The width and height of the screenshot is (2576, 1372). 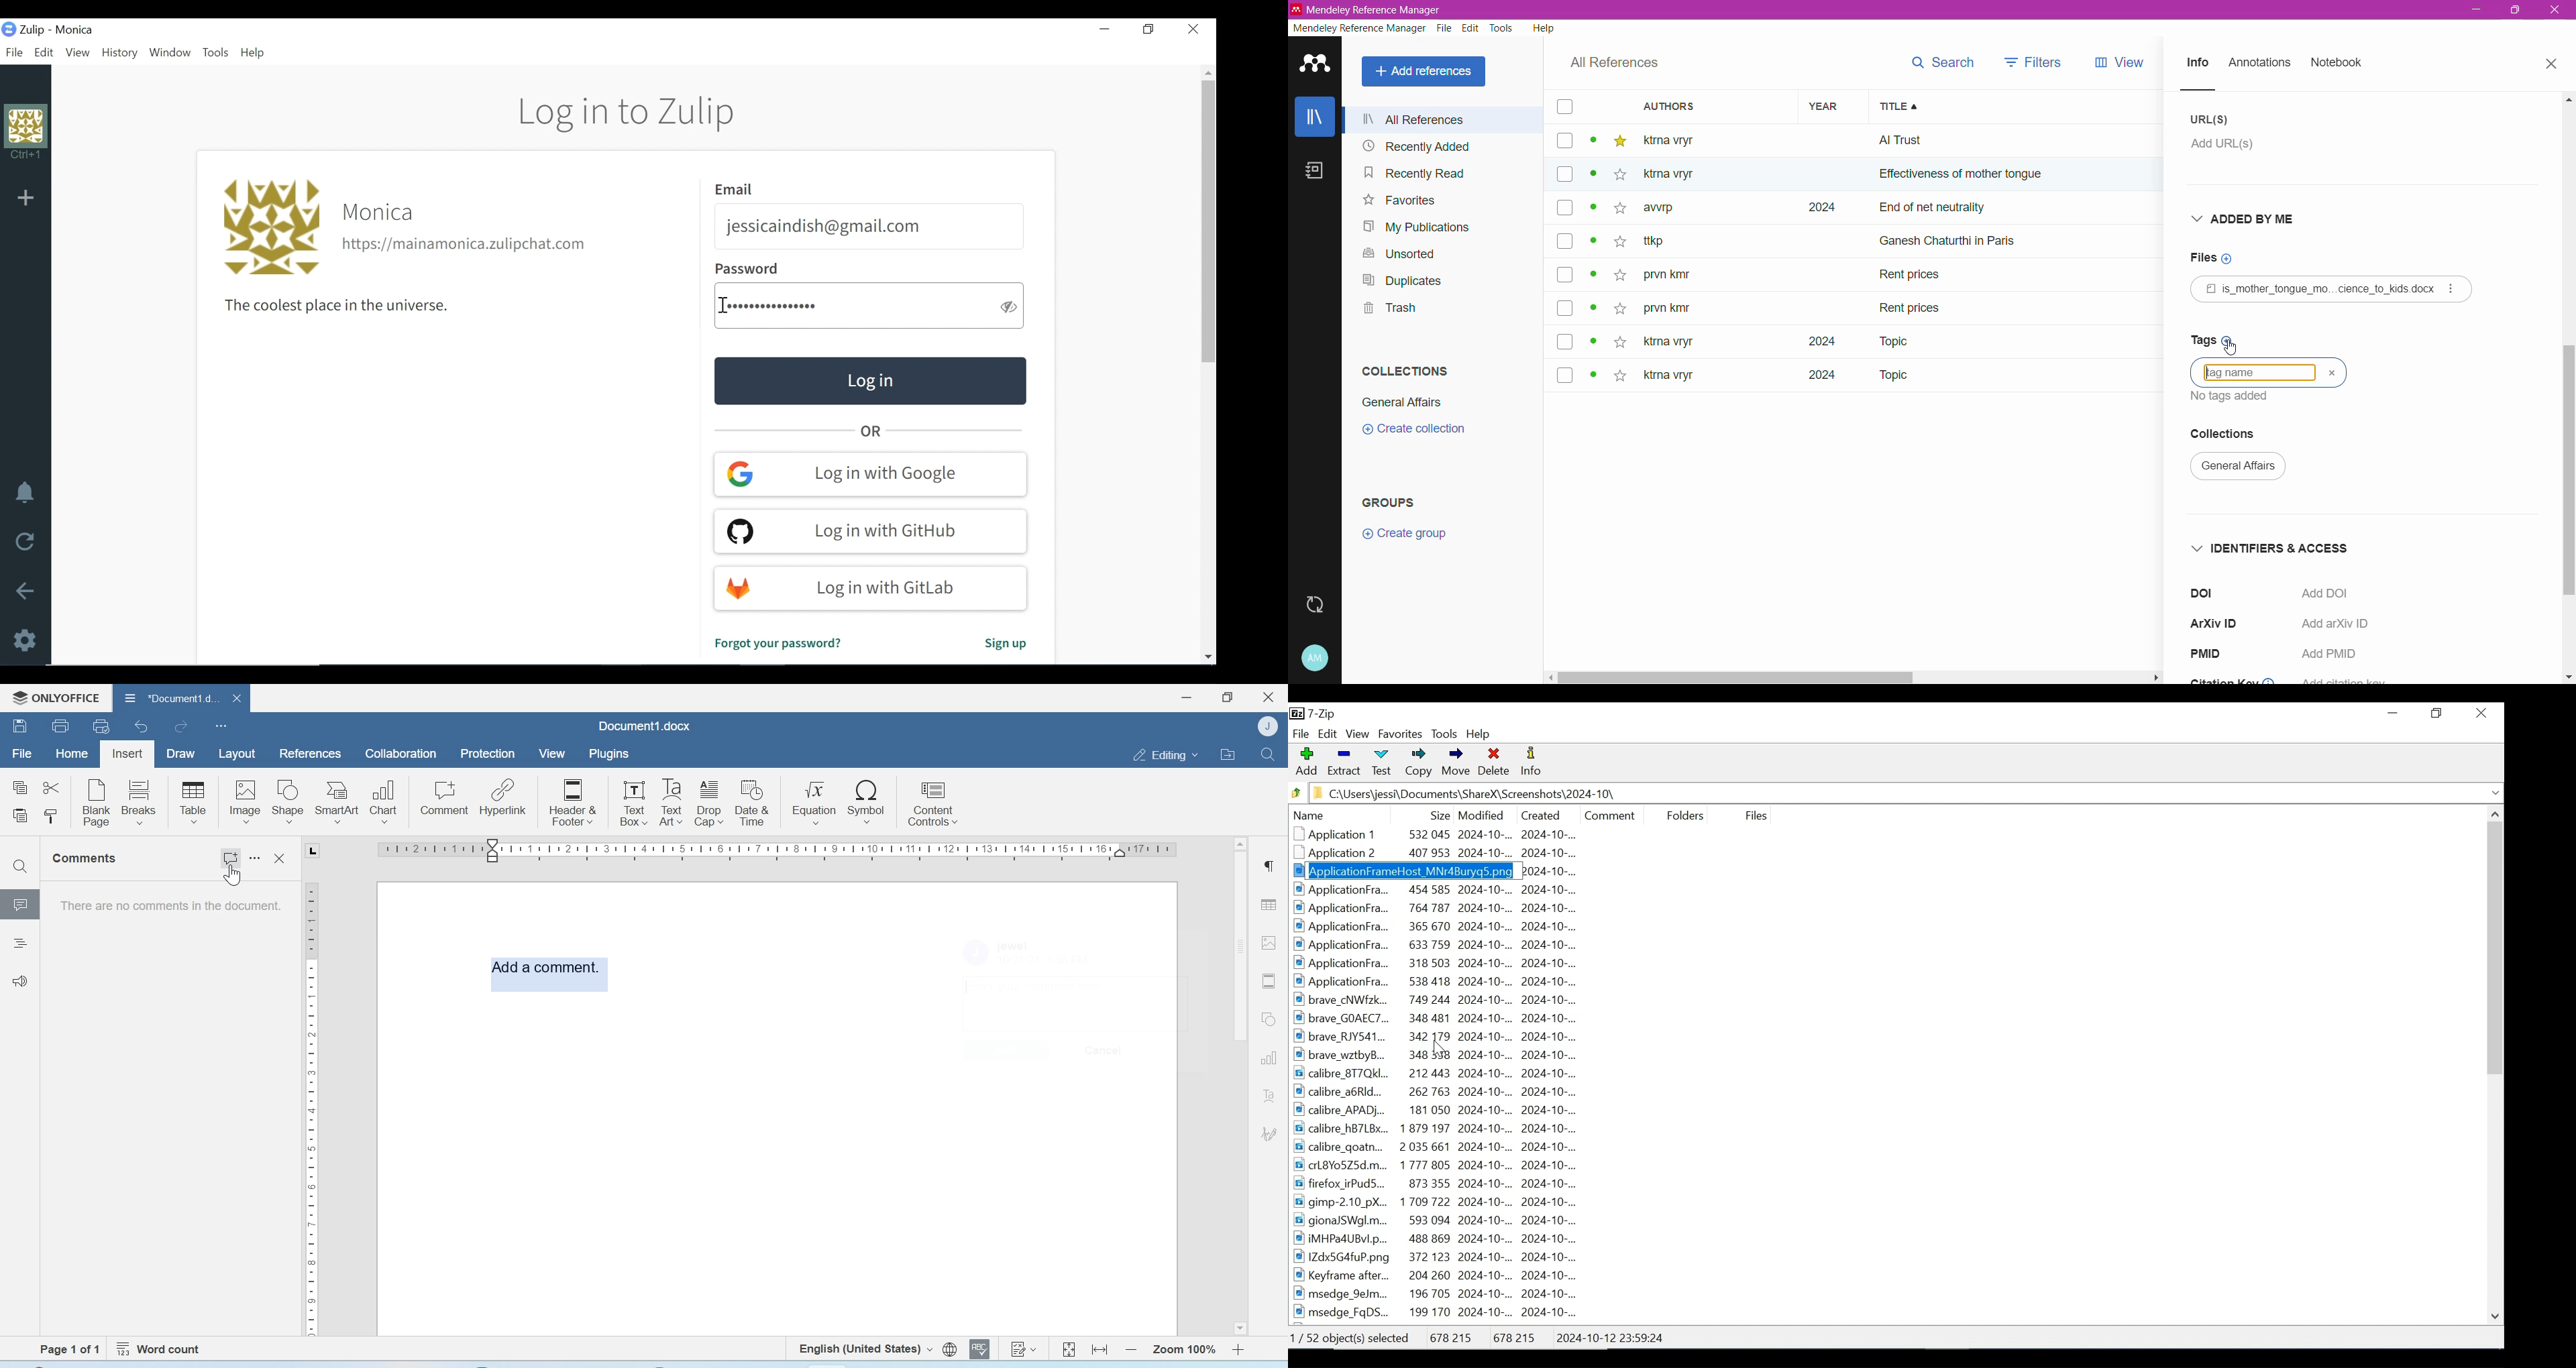 What do you see at coordinates (1443, 1294) in the screenshot?
I see `msedge 9eJm... 196 705 2024-10-.. 2024-10-...` at bounding box center [1443, 1294].